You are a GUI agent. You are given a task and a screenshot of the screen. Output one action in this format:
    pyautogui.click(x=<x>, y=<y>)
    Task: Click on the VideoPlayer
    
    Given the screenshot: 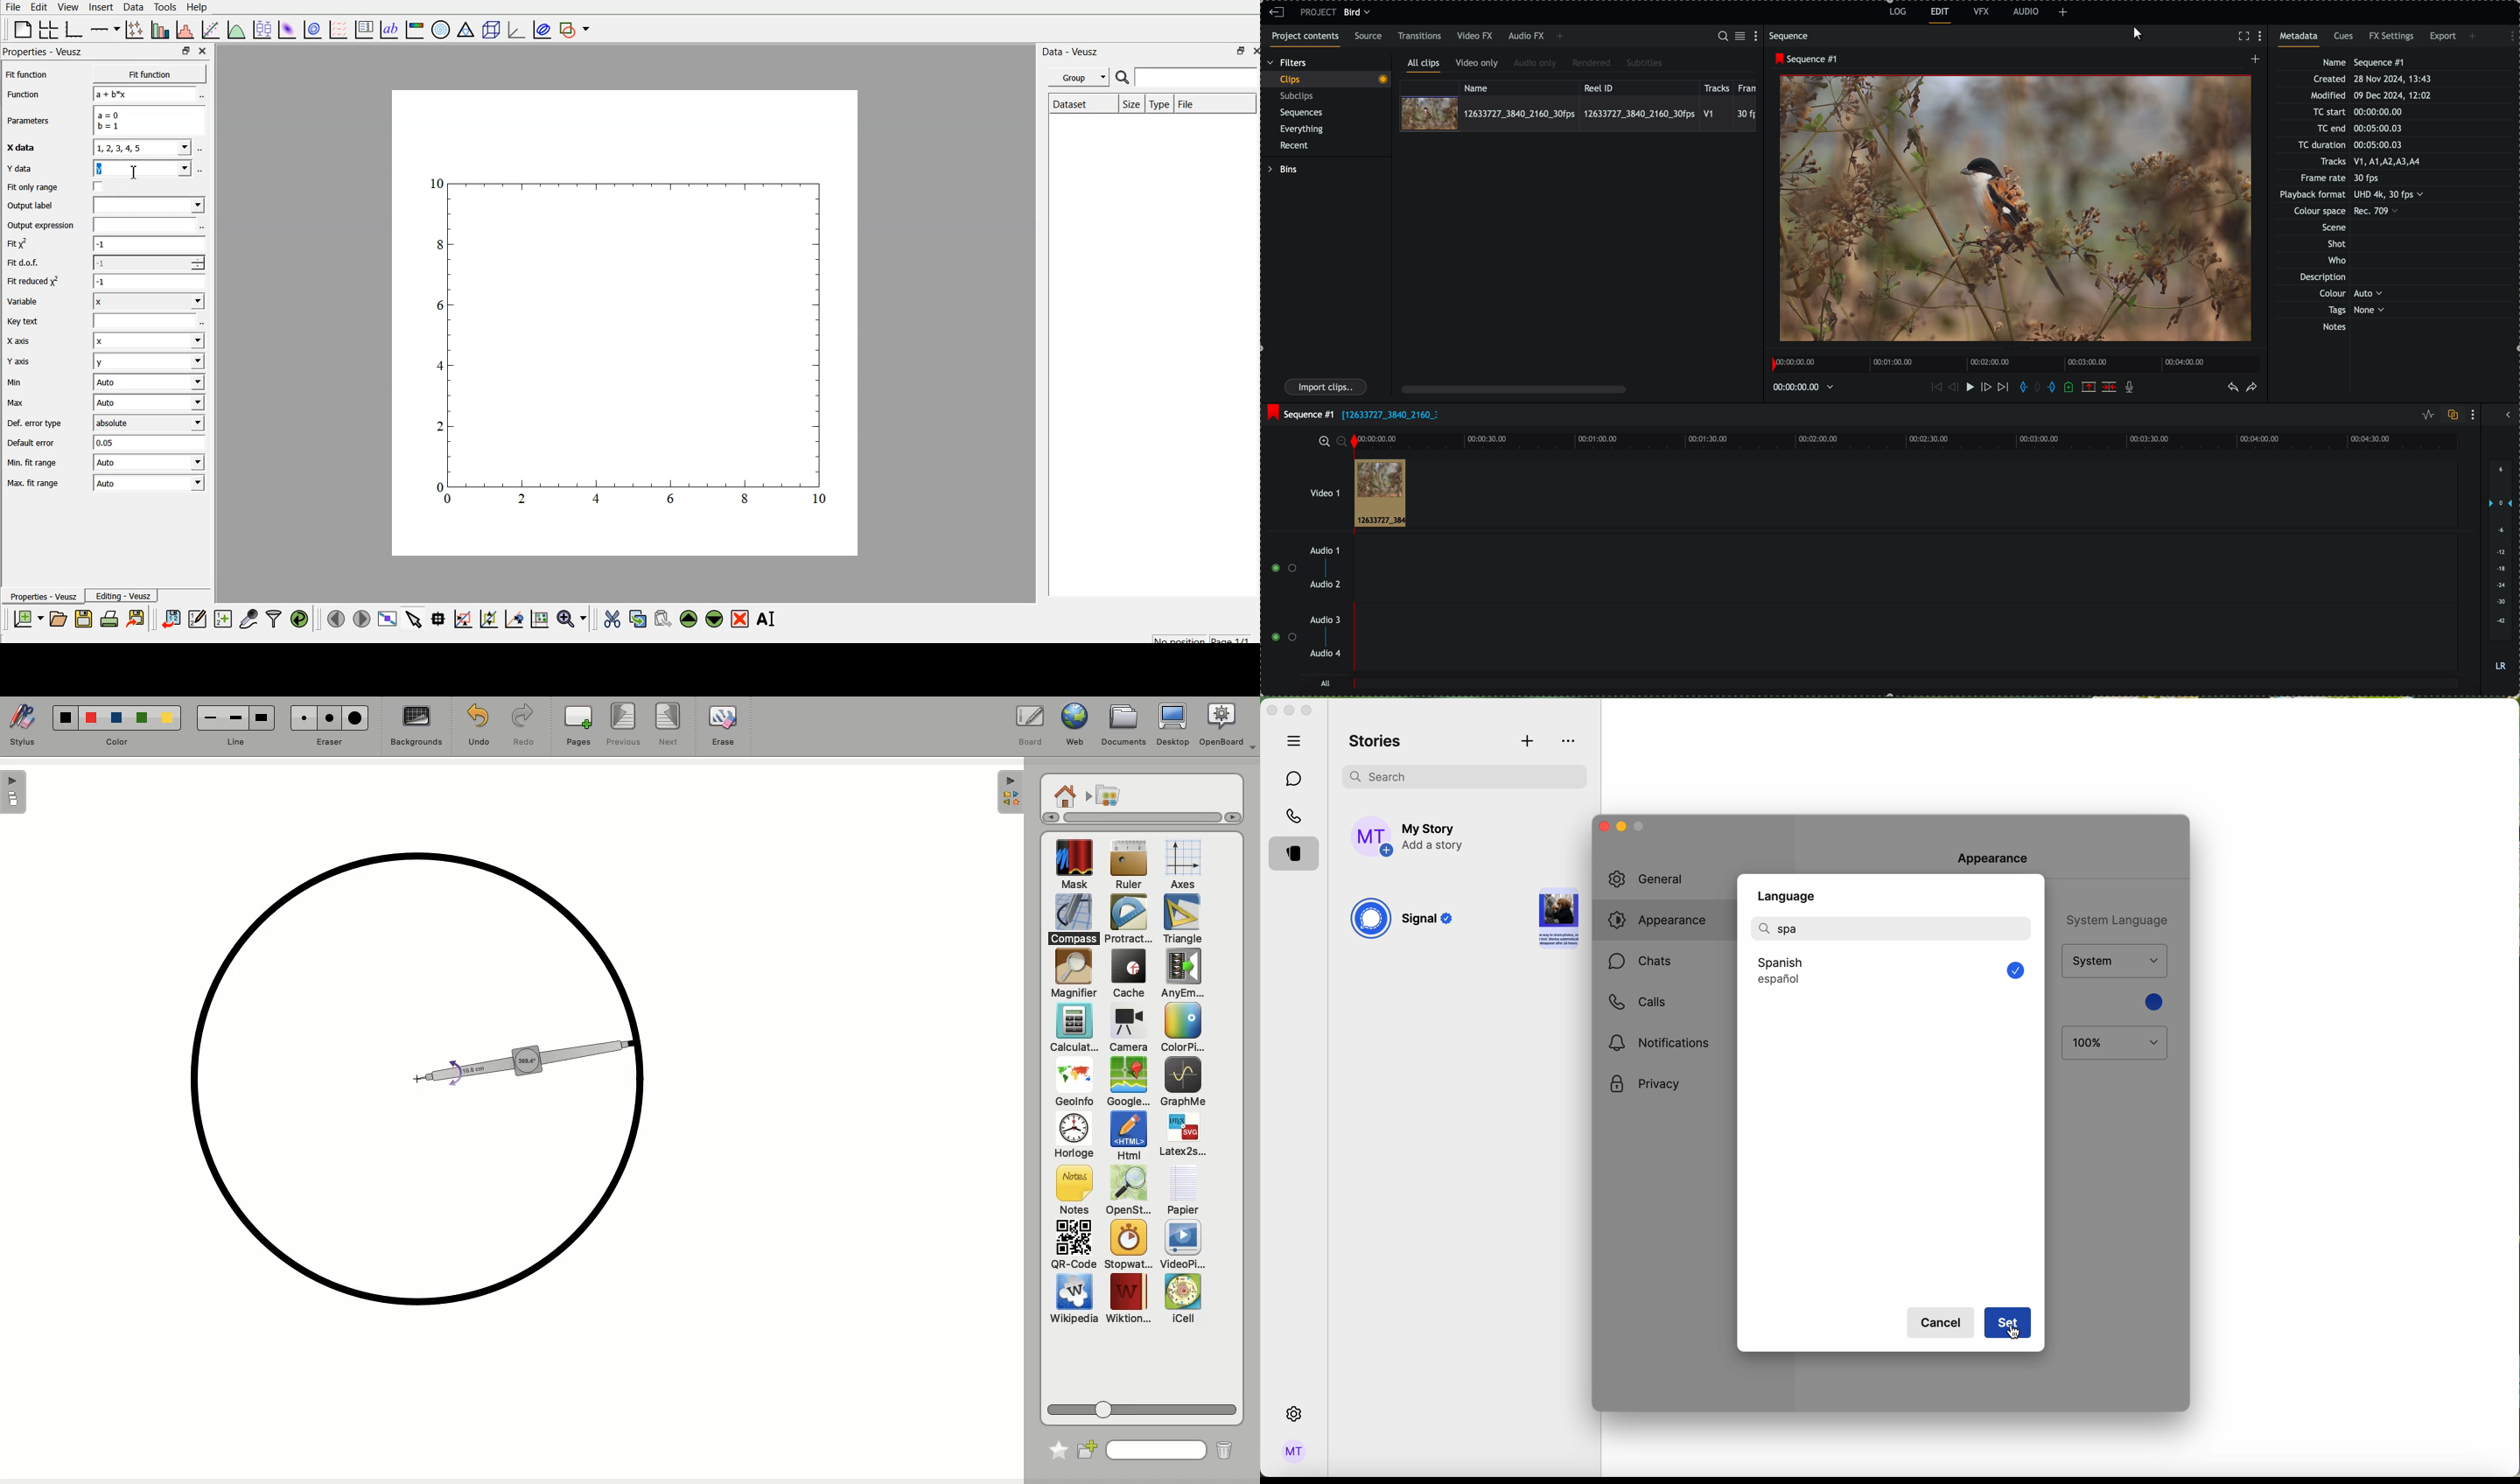 What is the action you would take?
    pyautogui.click(x=1183, y=1245)
    